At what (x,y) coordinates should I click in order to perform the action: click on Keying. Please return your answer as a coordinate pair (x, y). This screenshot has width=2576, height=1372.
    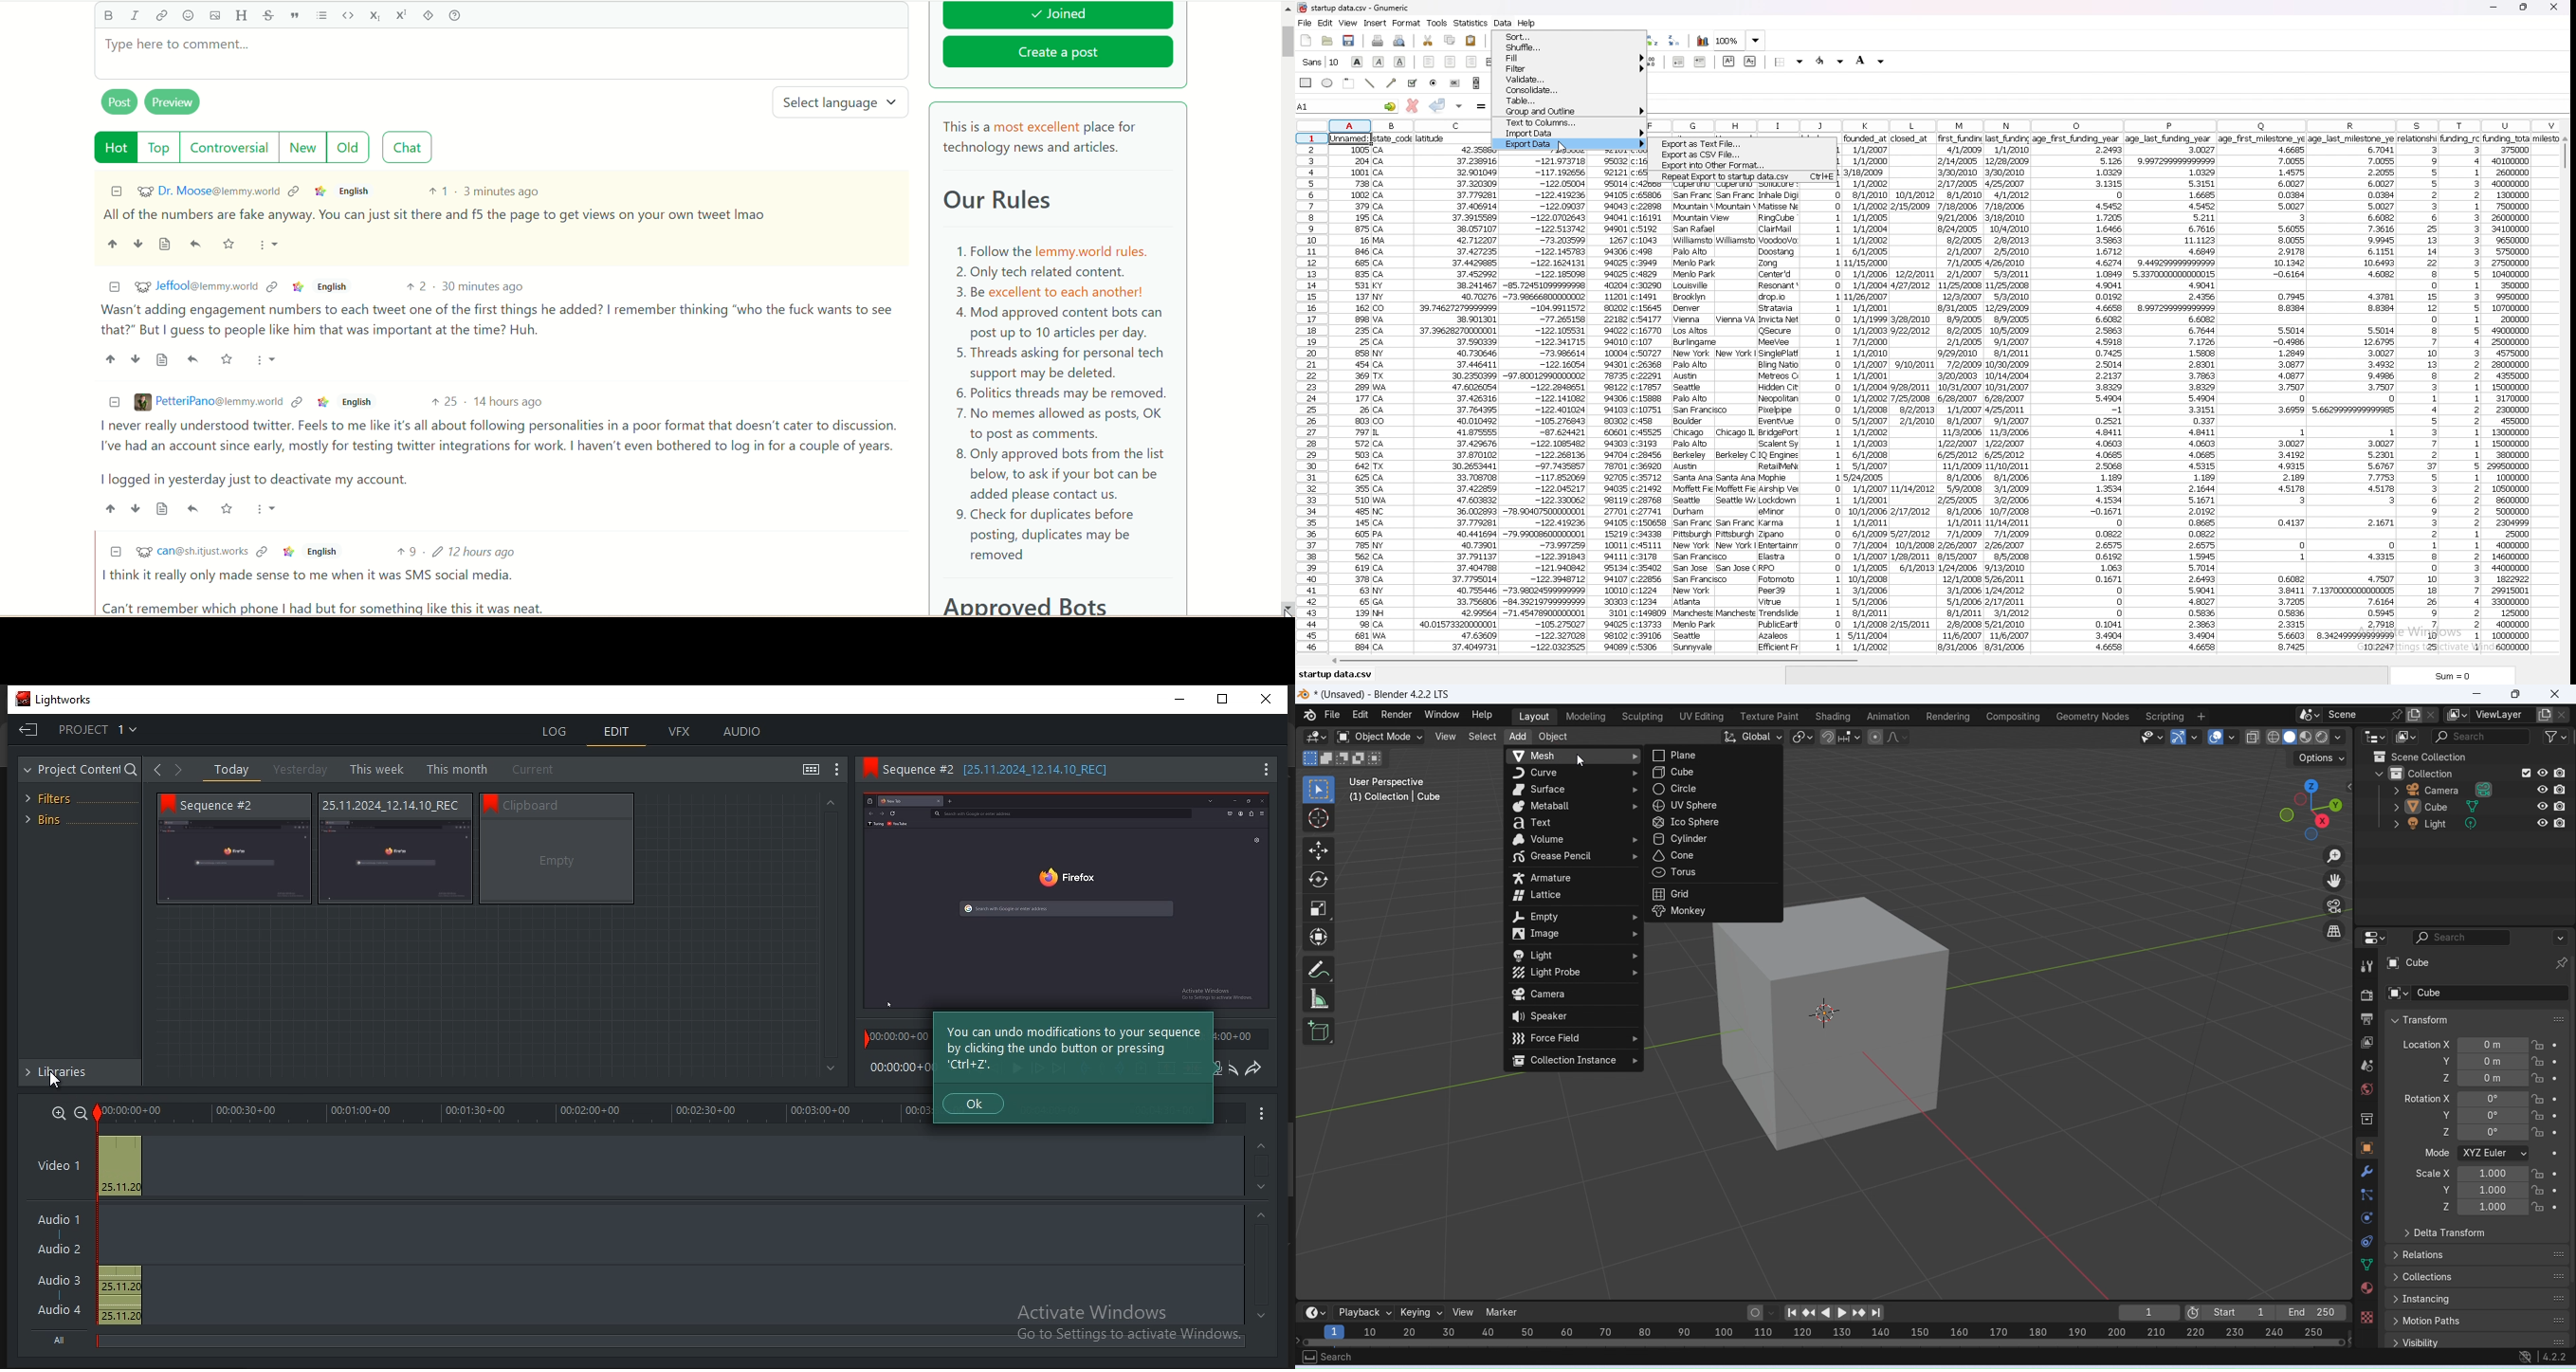
    Looking at the image, I should click on (1419, 1312).